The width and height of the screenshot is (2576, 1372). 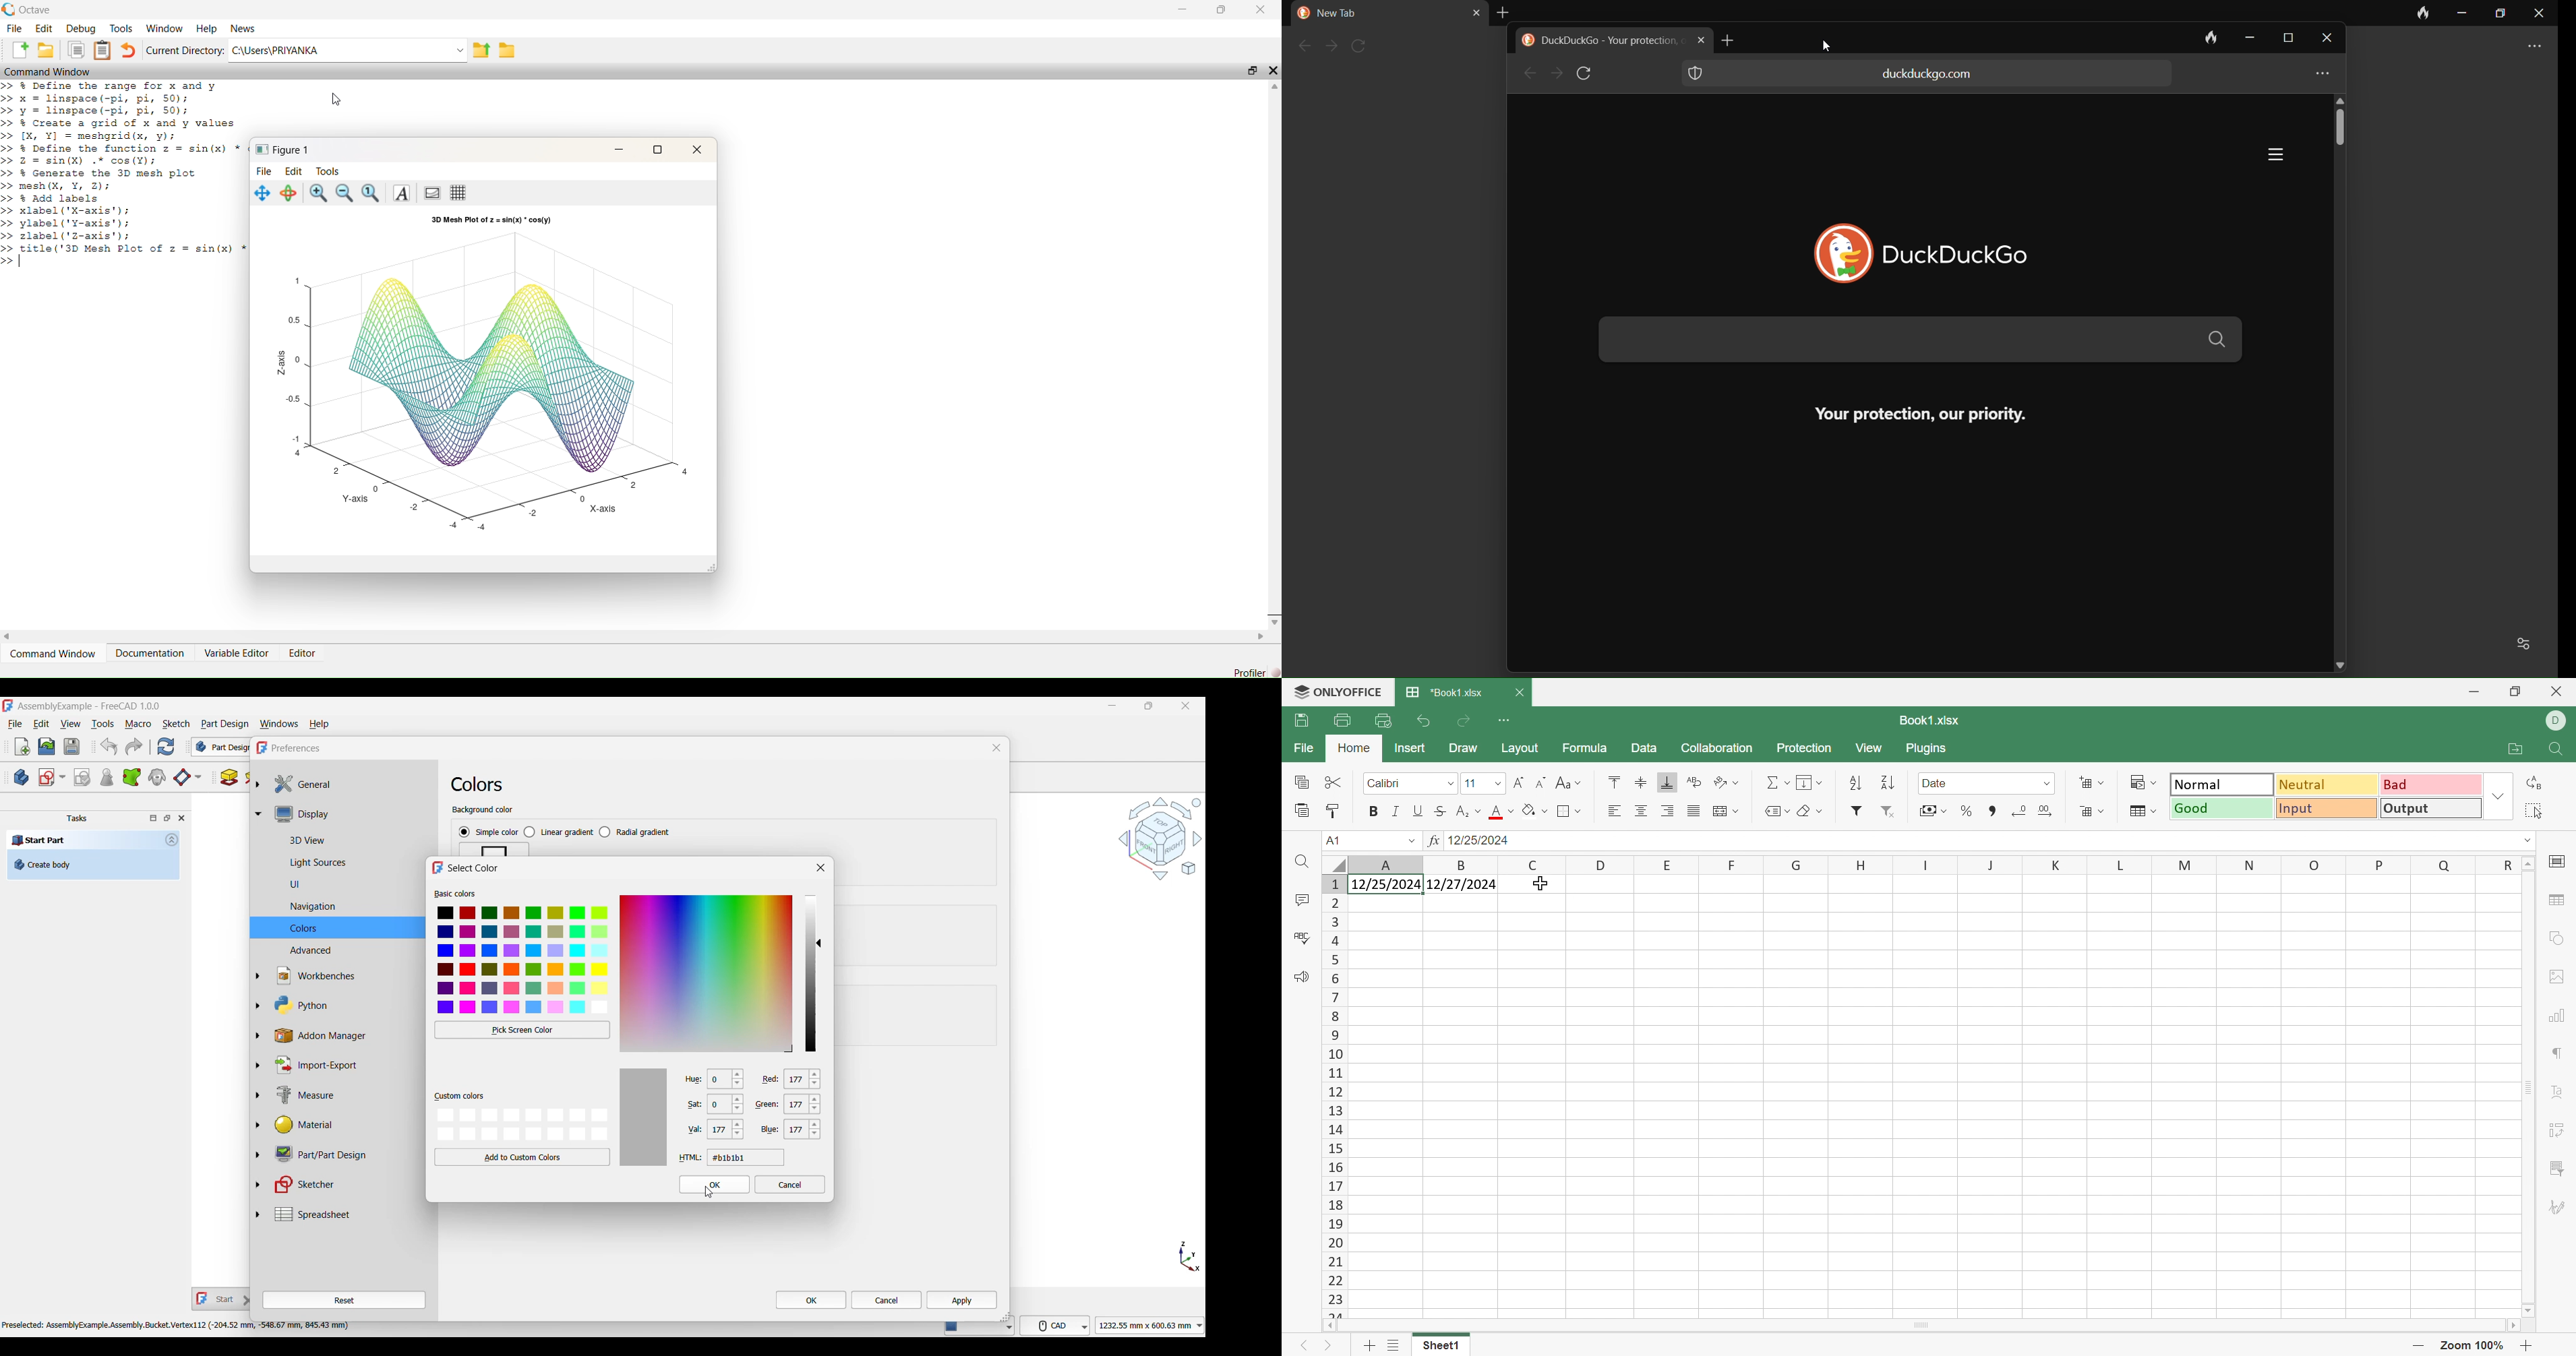 What do you see at coordinates (2432, 784) in the screenshot?
I see `Bad` at bounding box center [2432, 784].